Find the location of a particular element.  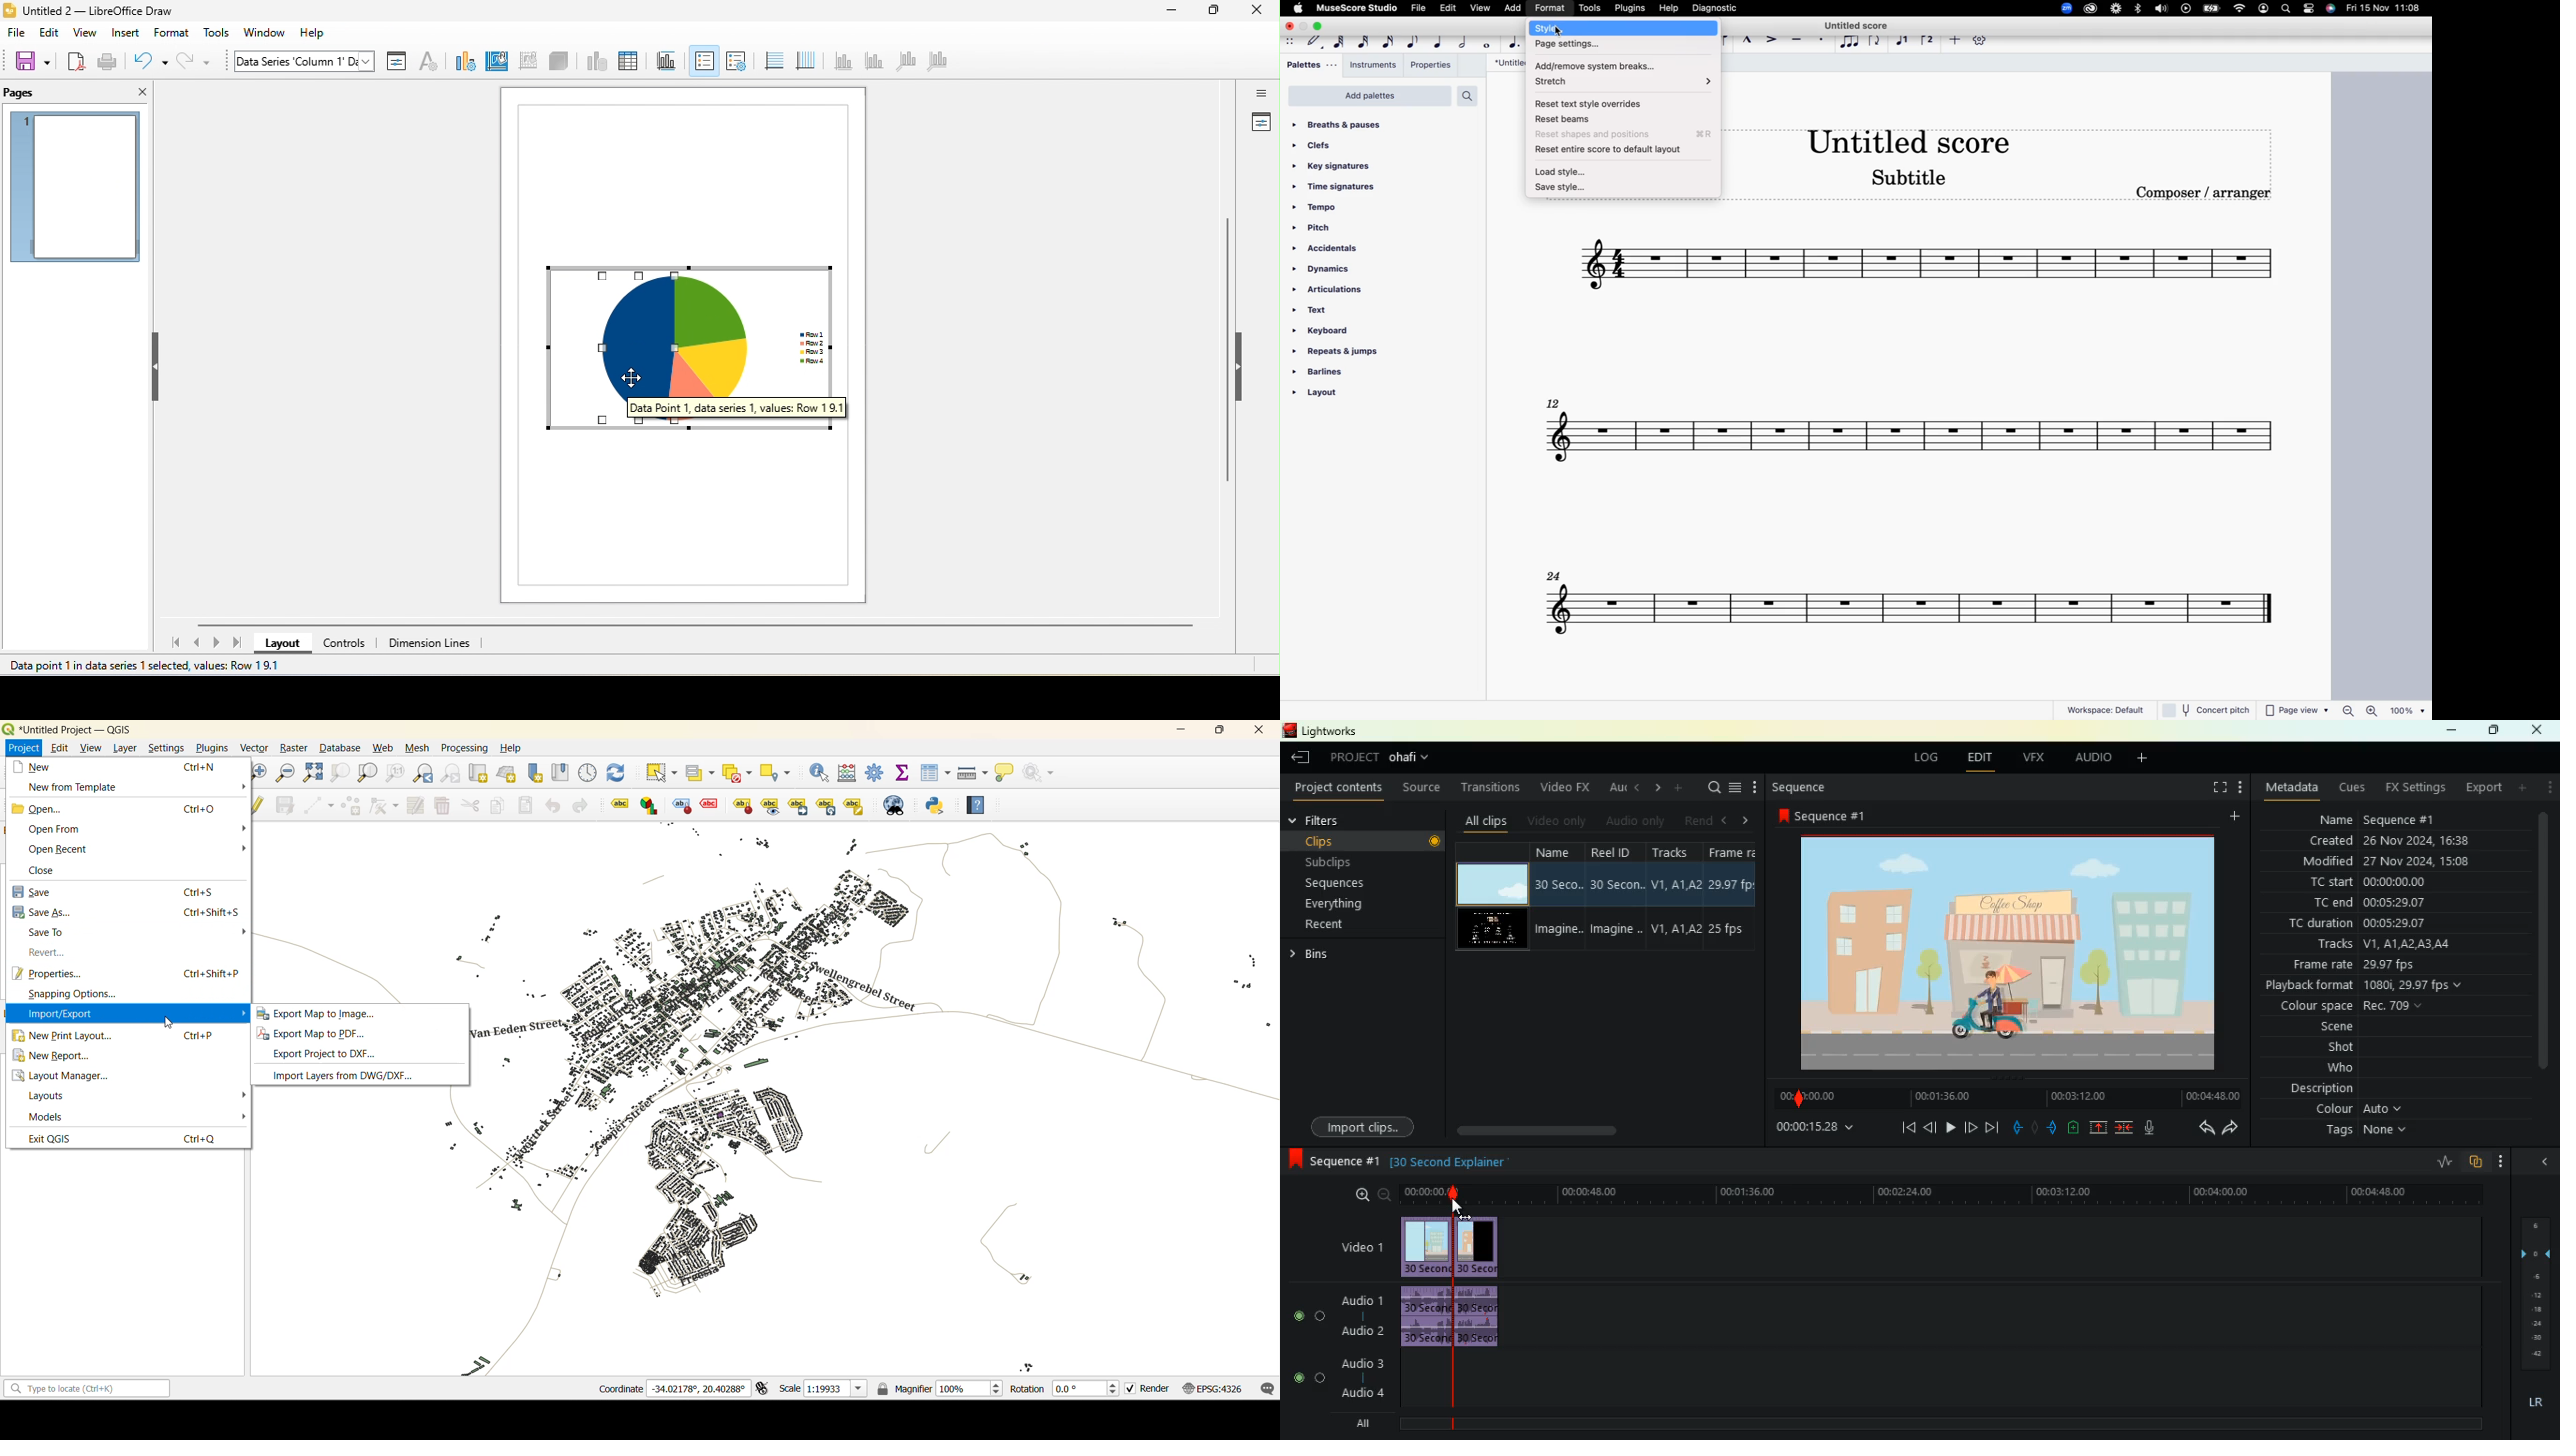

time is located at coordinates (1822, 1126).